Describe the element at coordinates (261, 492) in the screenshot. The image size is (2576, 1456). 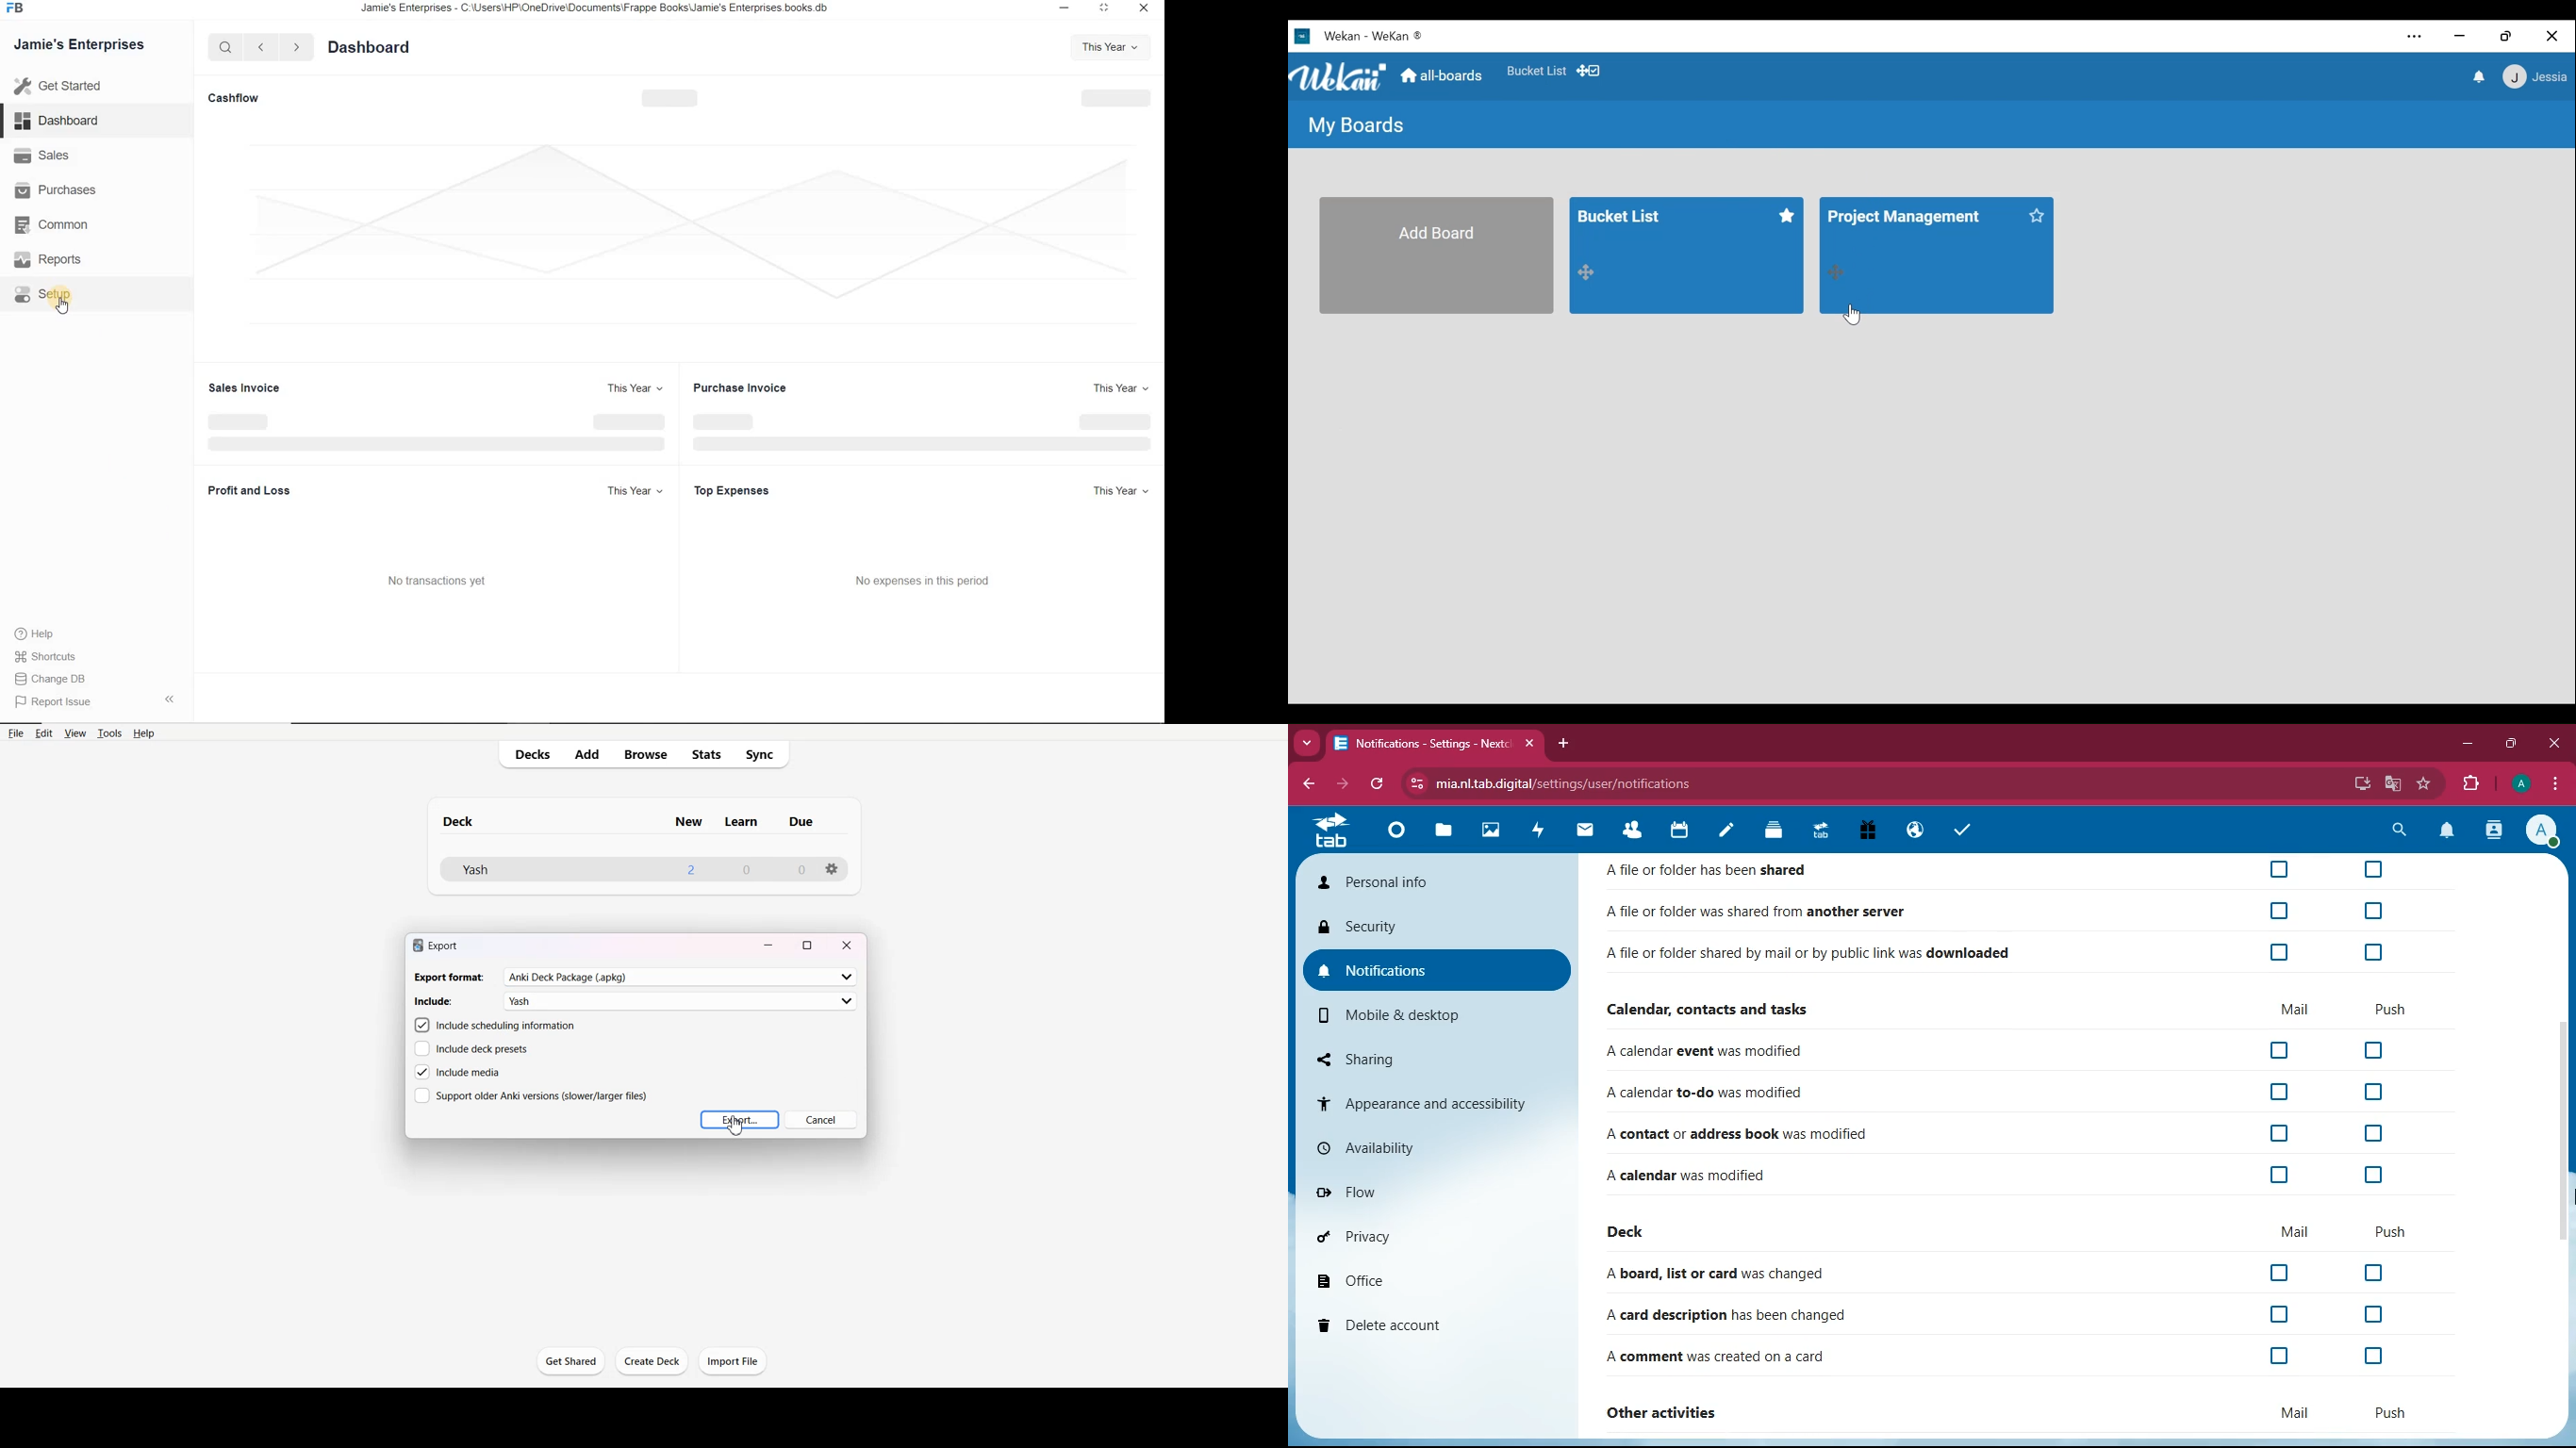
I see `Profit and Loss` at that location.